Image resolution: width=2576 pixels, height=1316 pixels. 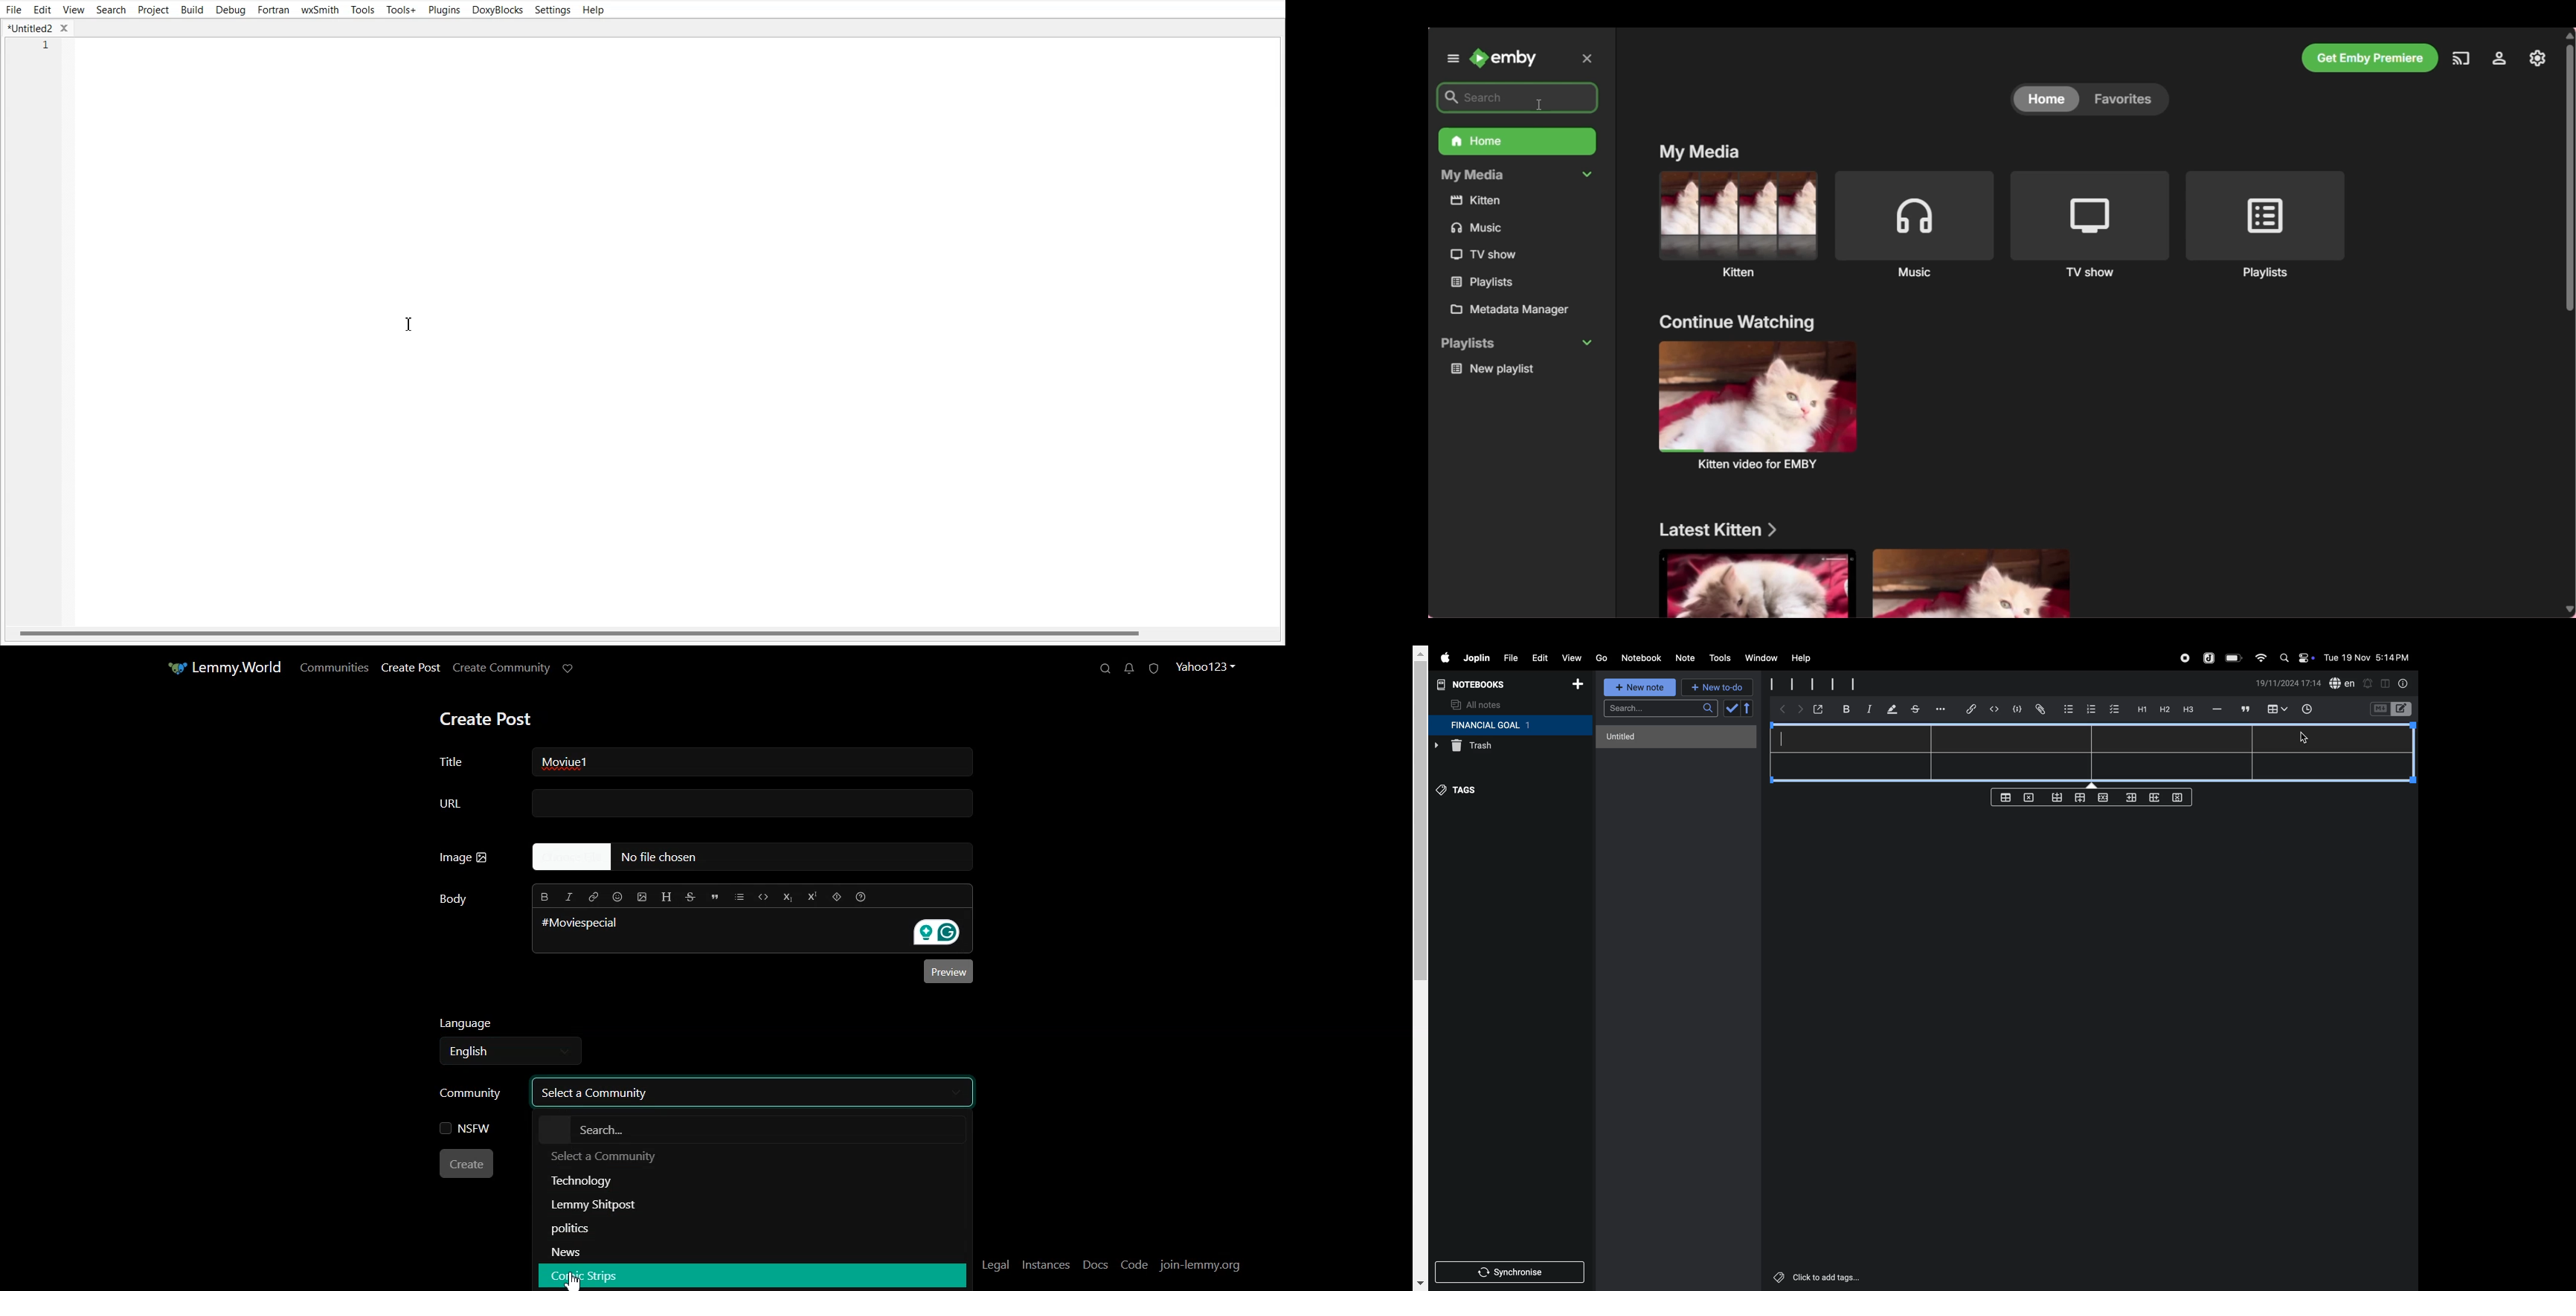 What do you see at coordinates (515, 1024) in the screenshot?
I see `Language` at bounding box center [515, 1024].